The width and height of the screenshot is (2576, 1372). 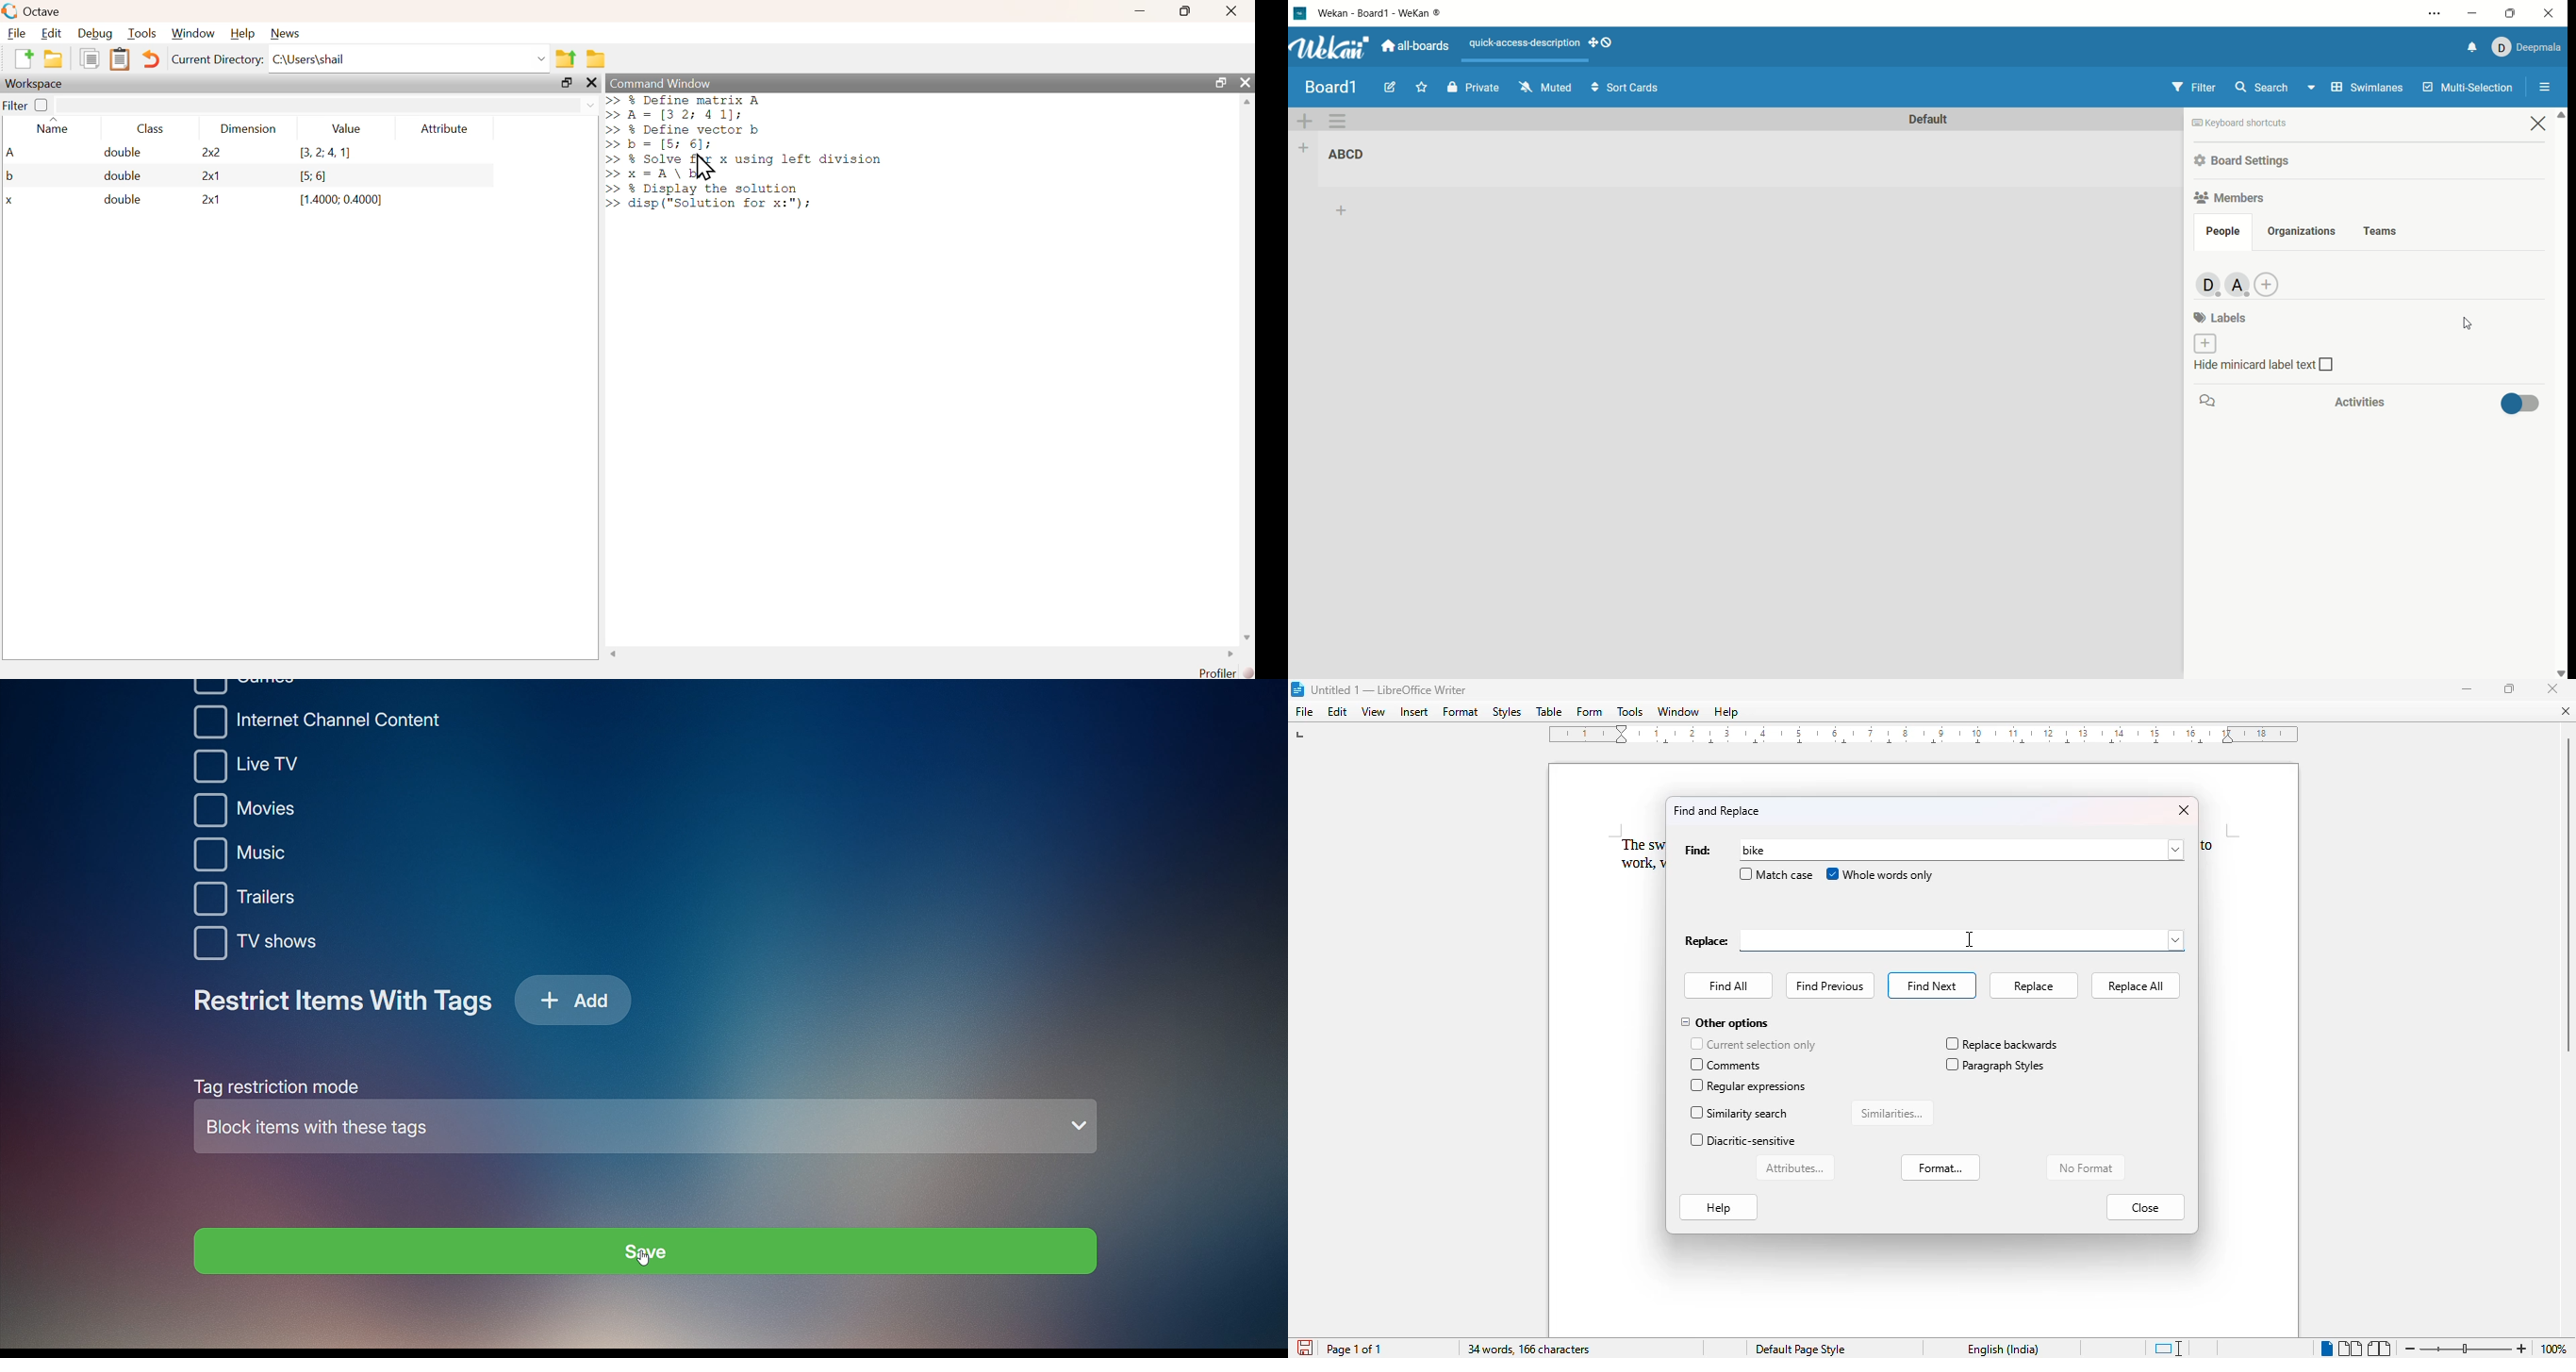 I want to click on Default page style, so click(x=1799, y=1350).